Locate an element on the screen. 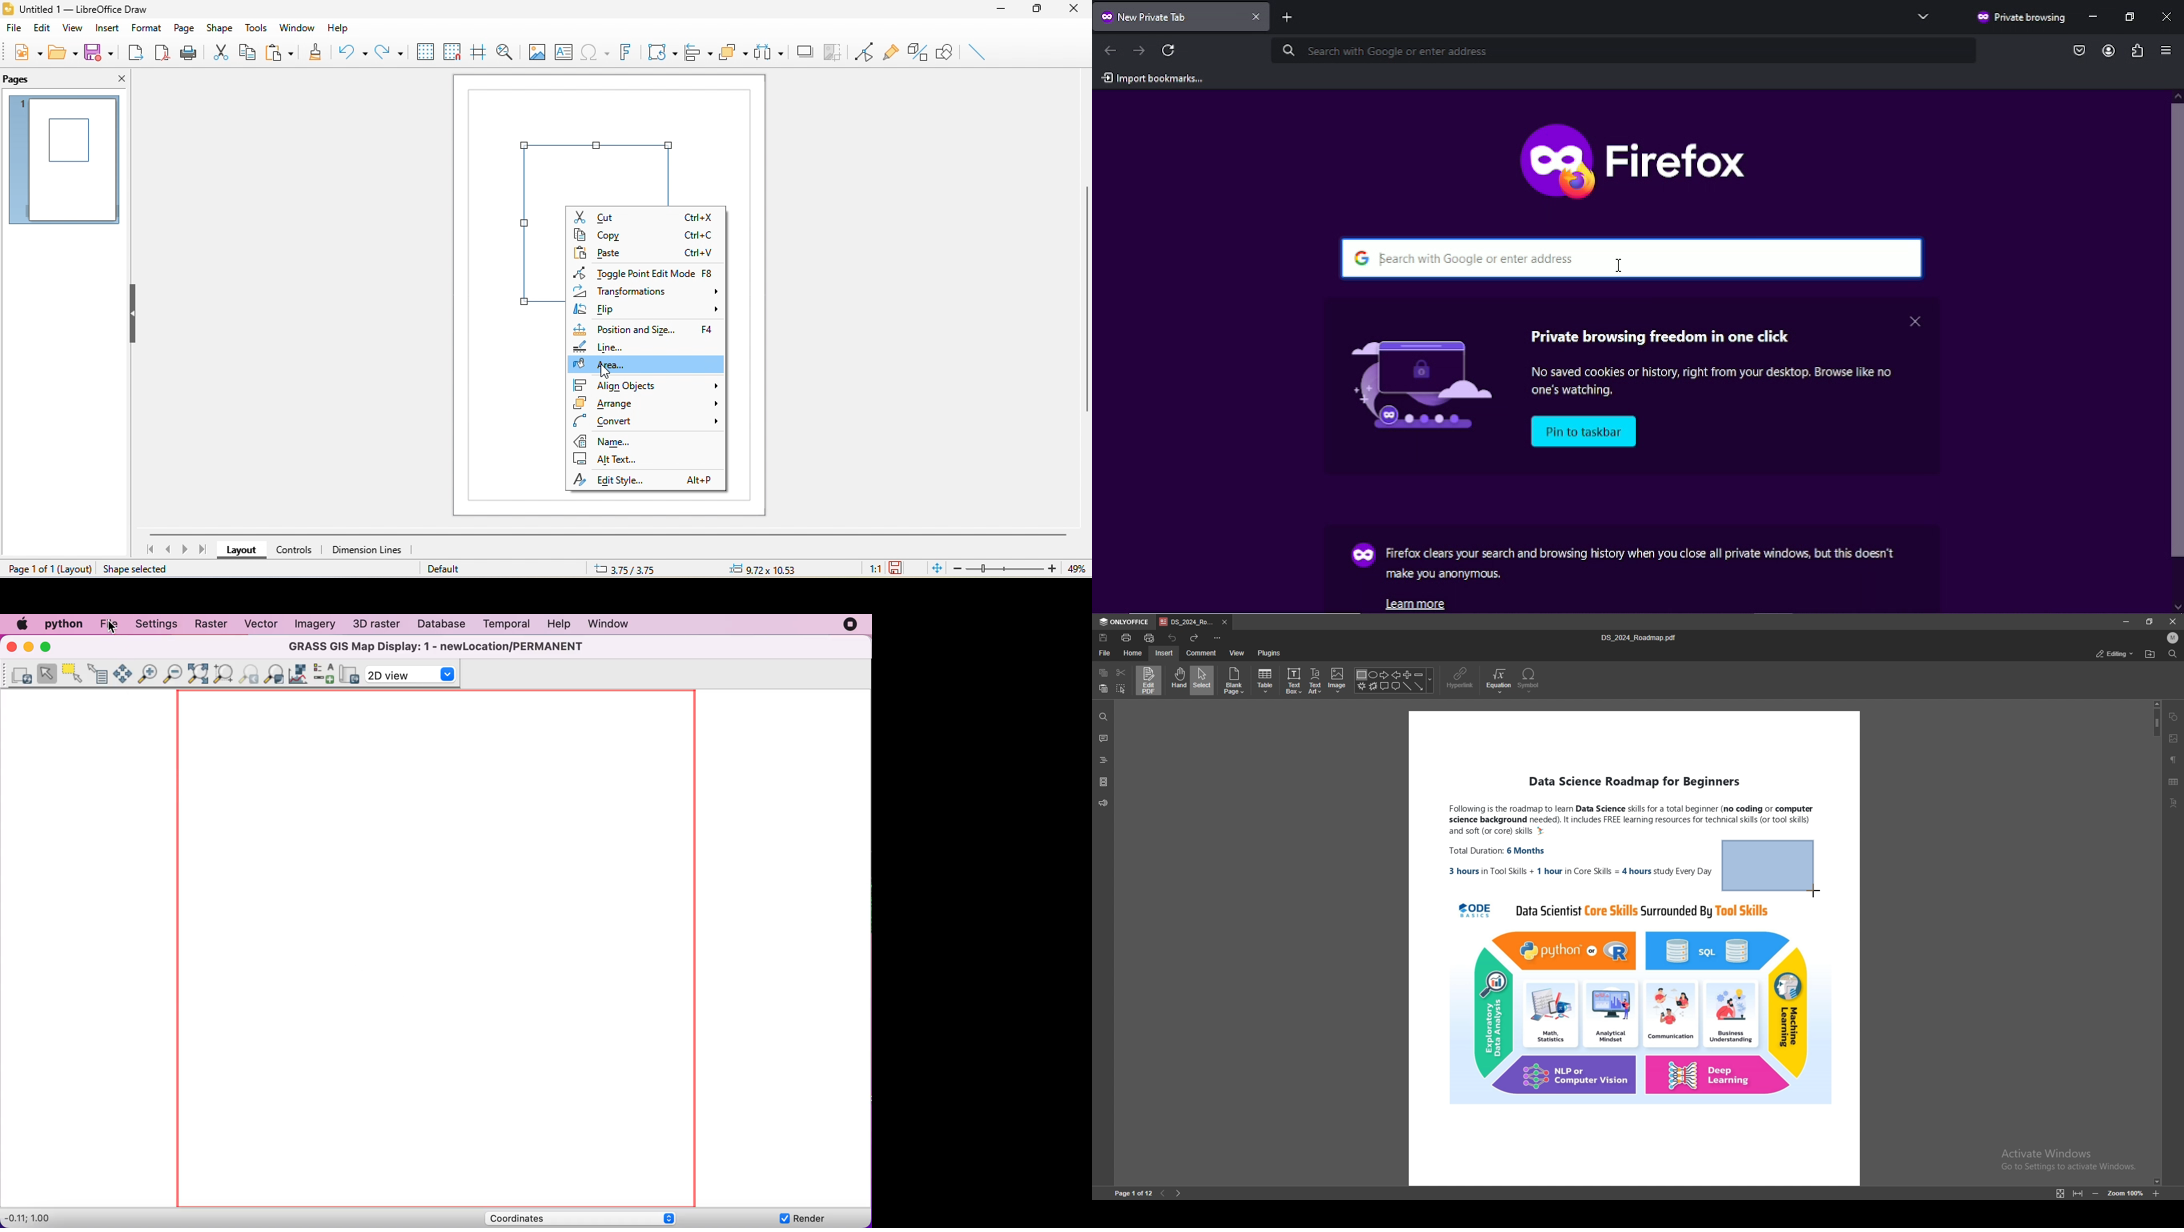 Image resolution: width=2184 pixels, height=1232 pixels. save to pocket is located at coordinates (2079, 49).